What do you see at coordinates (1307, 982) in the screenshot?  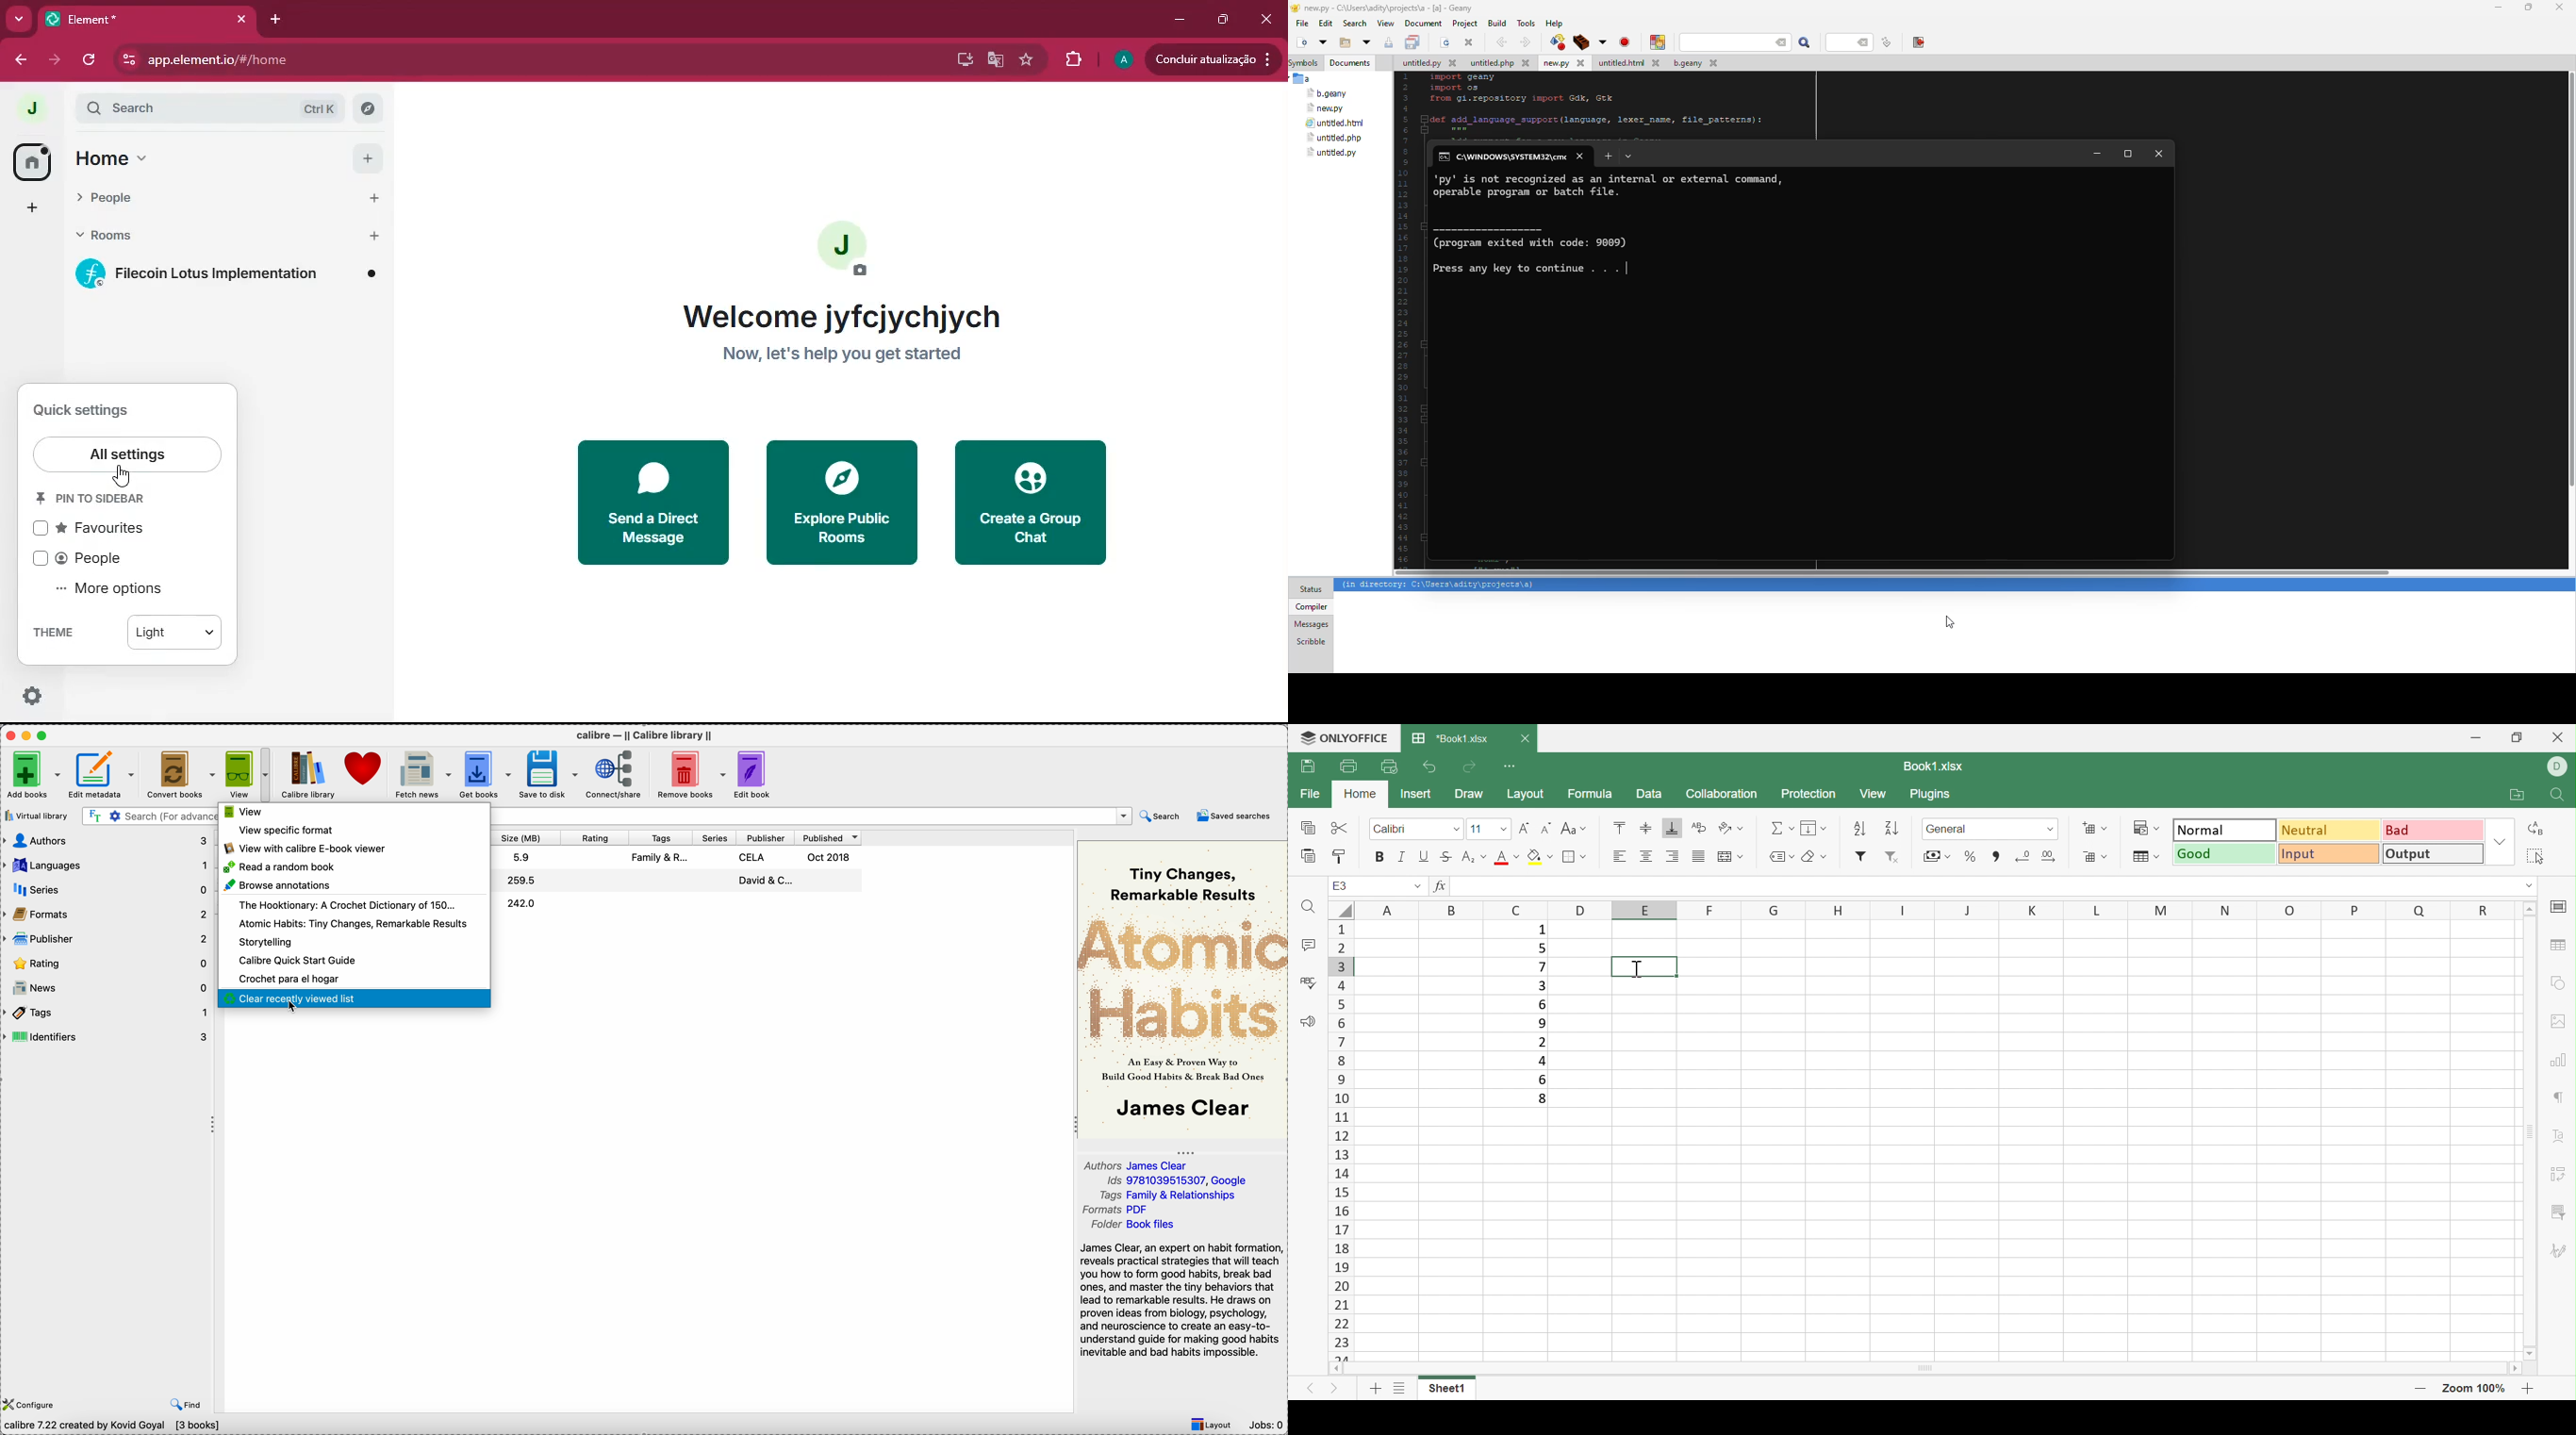 I see `Check Spelling` at bounding box center [1307, 982].